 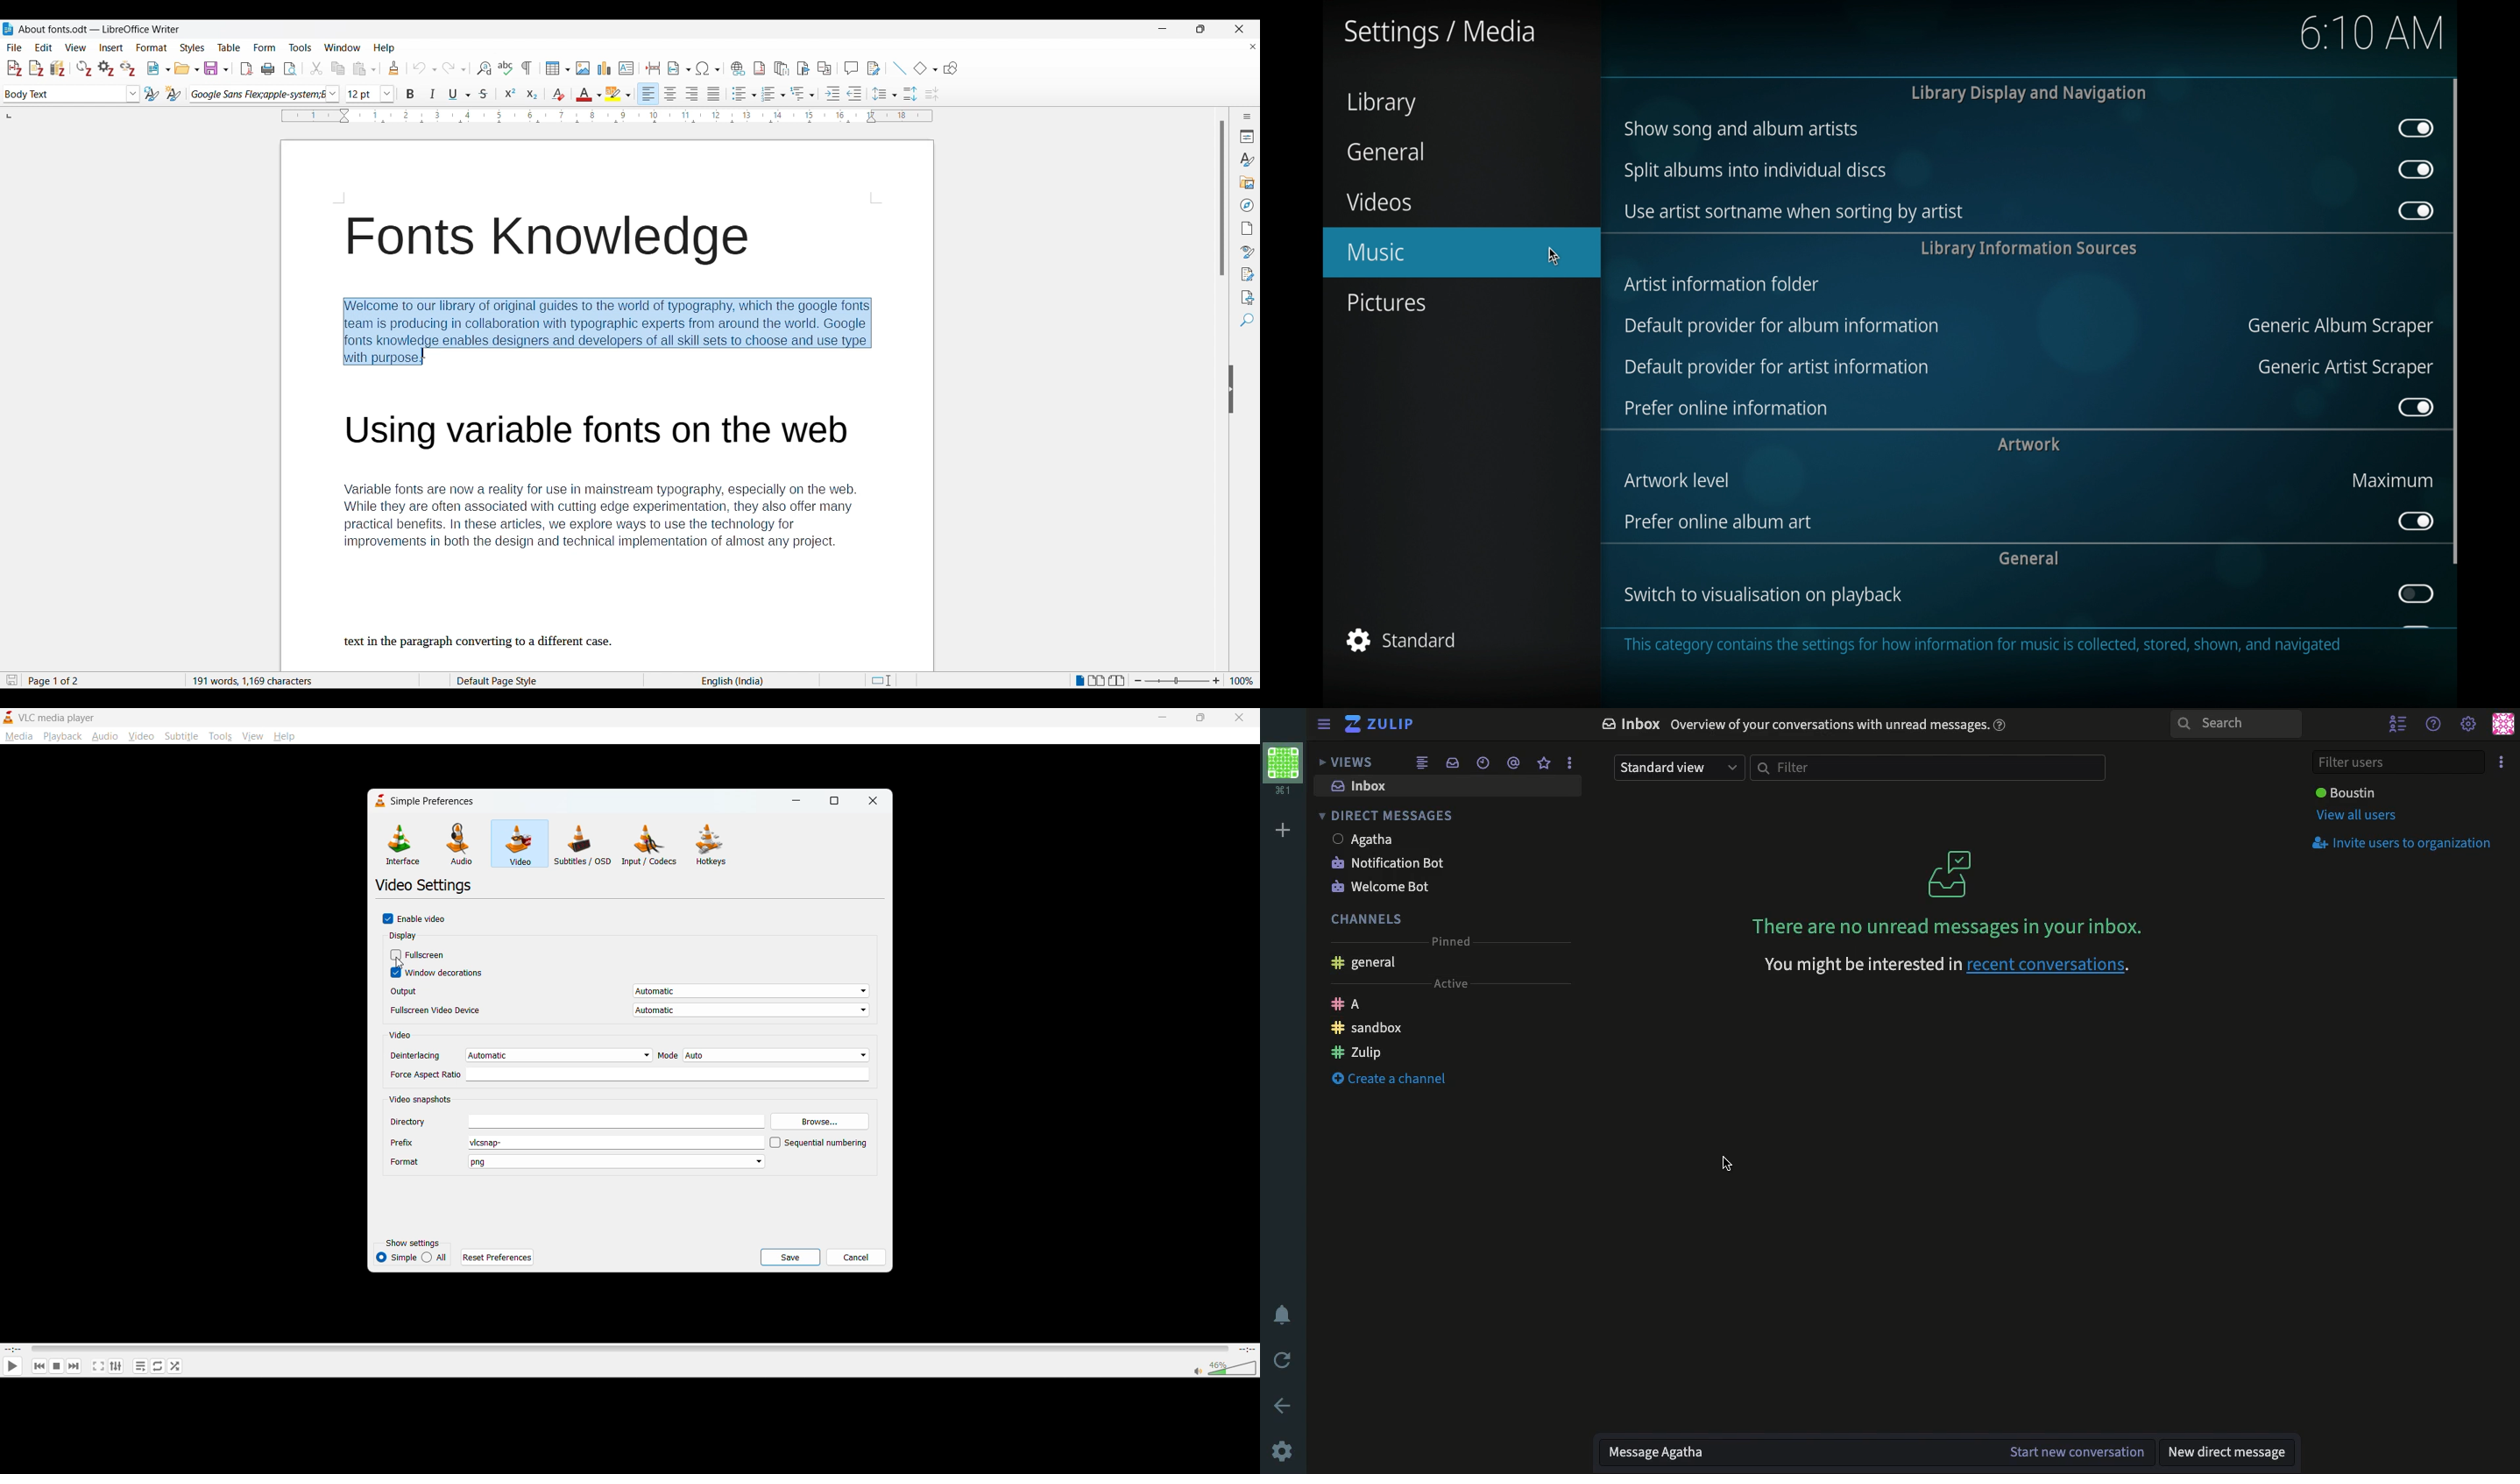 I want to click on DM, so click(x=1388, y=816).